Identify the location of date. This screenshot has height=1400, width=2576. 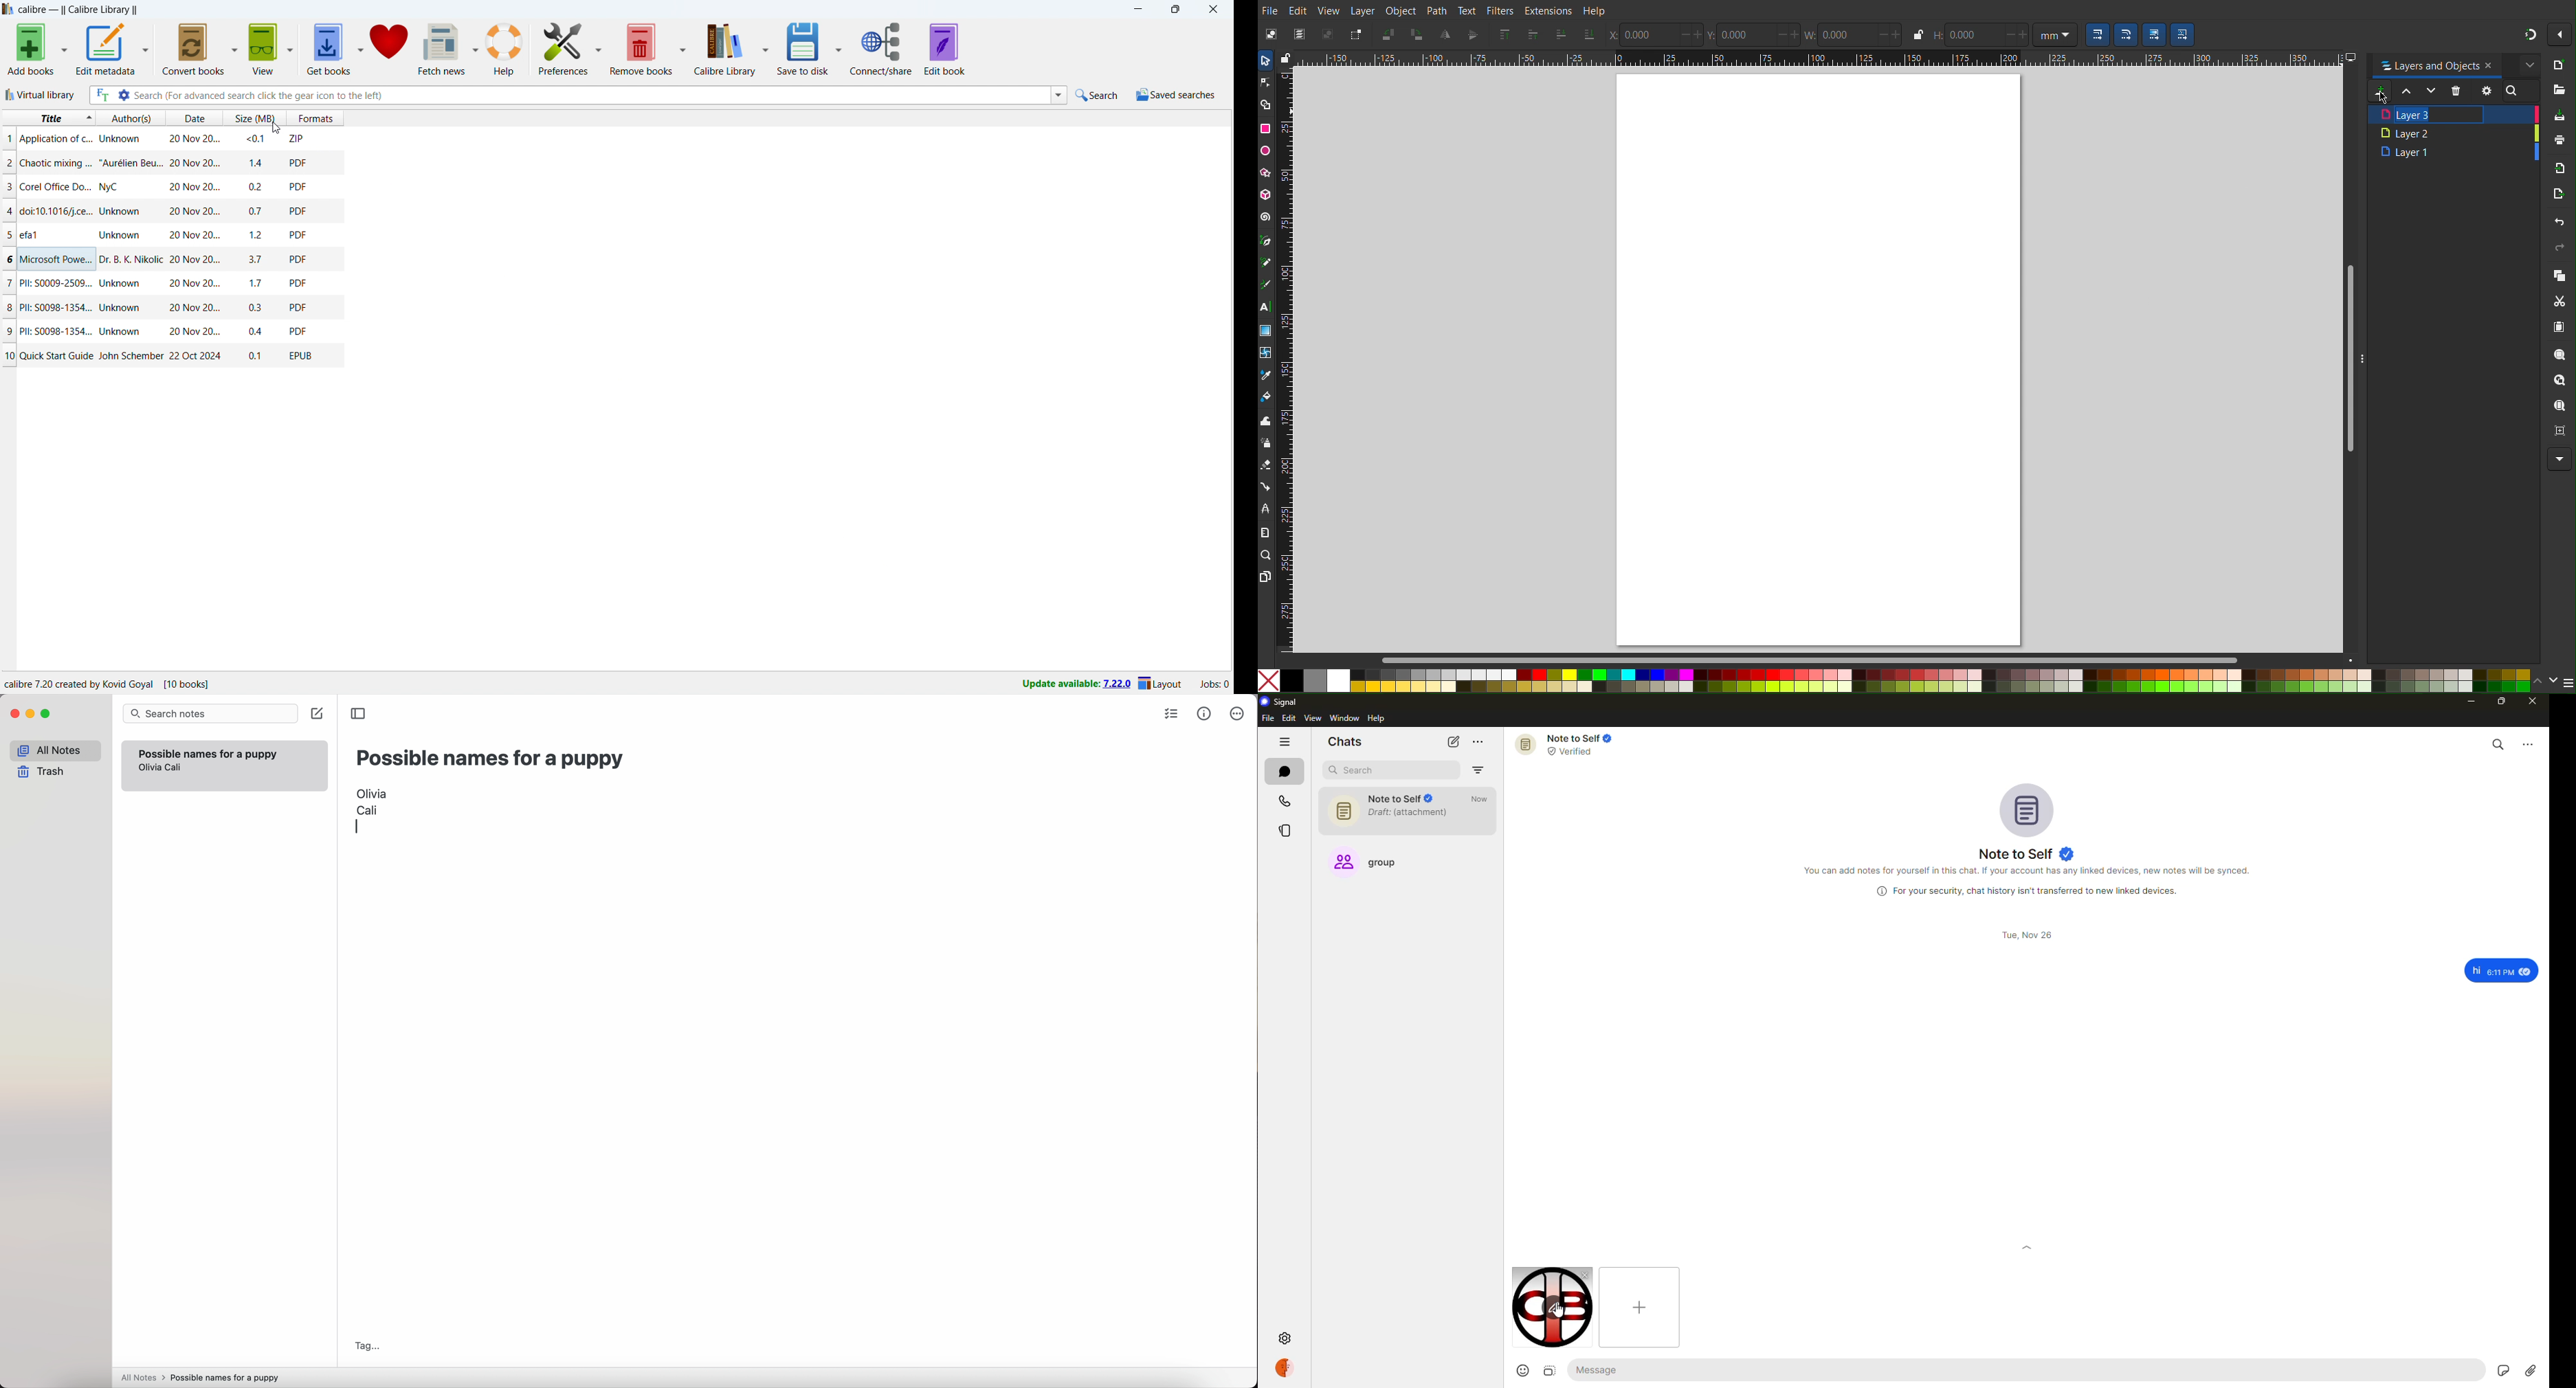
(193, 235).